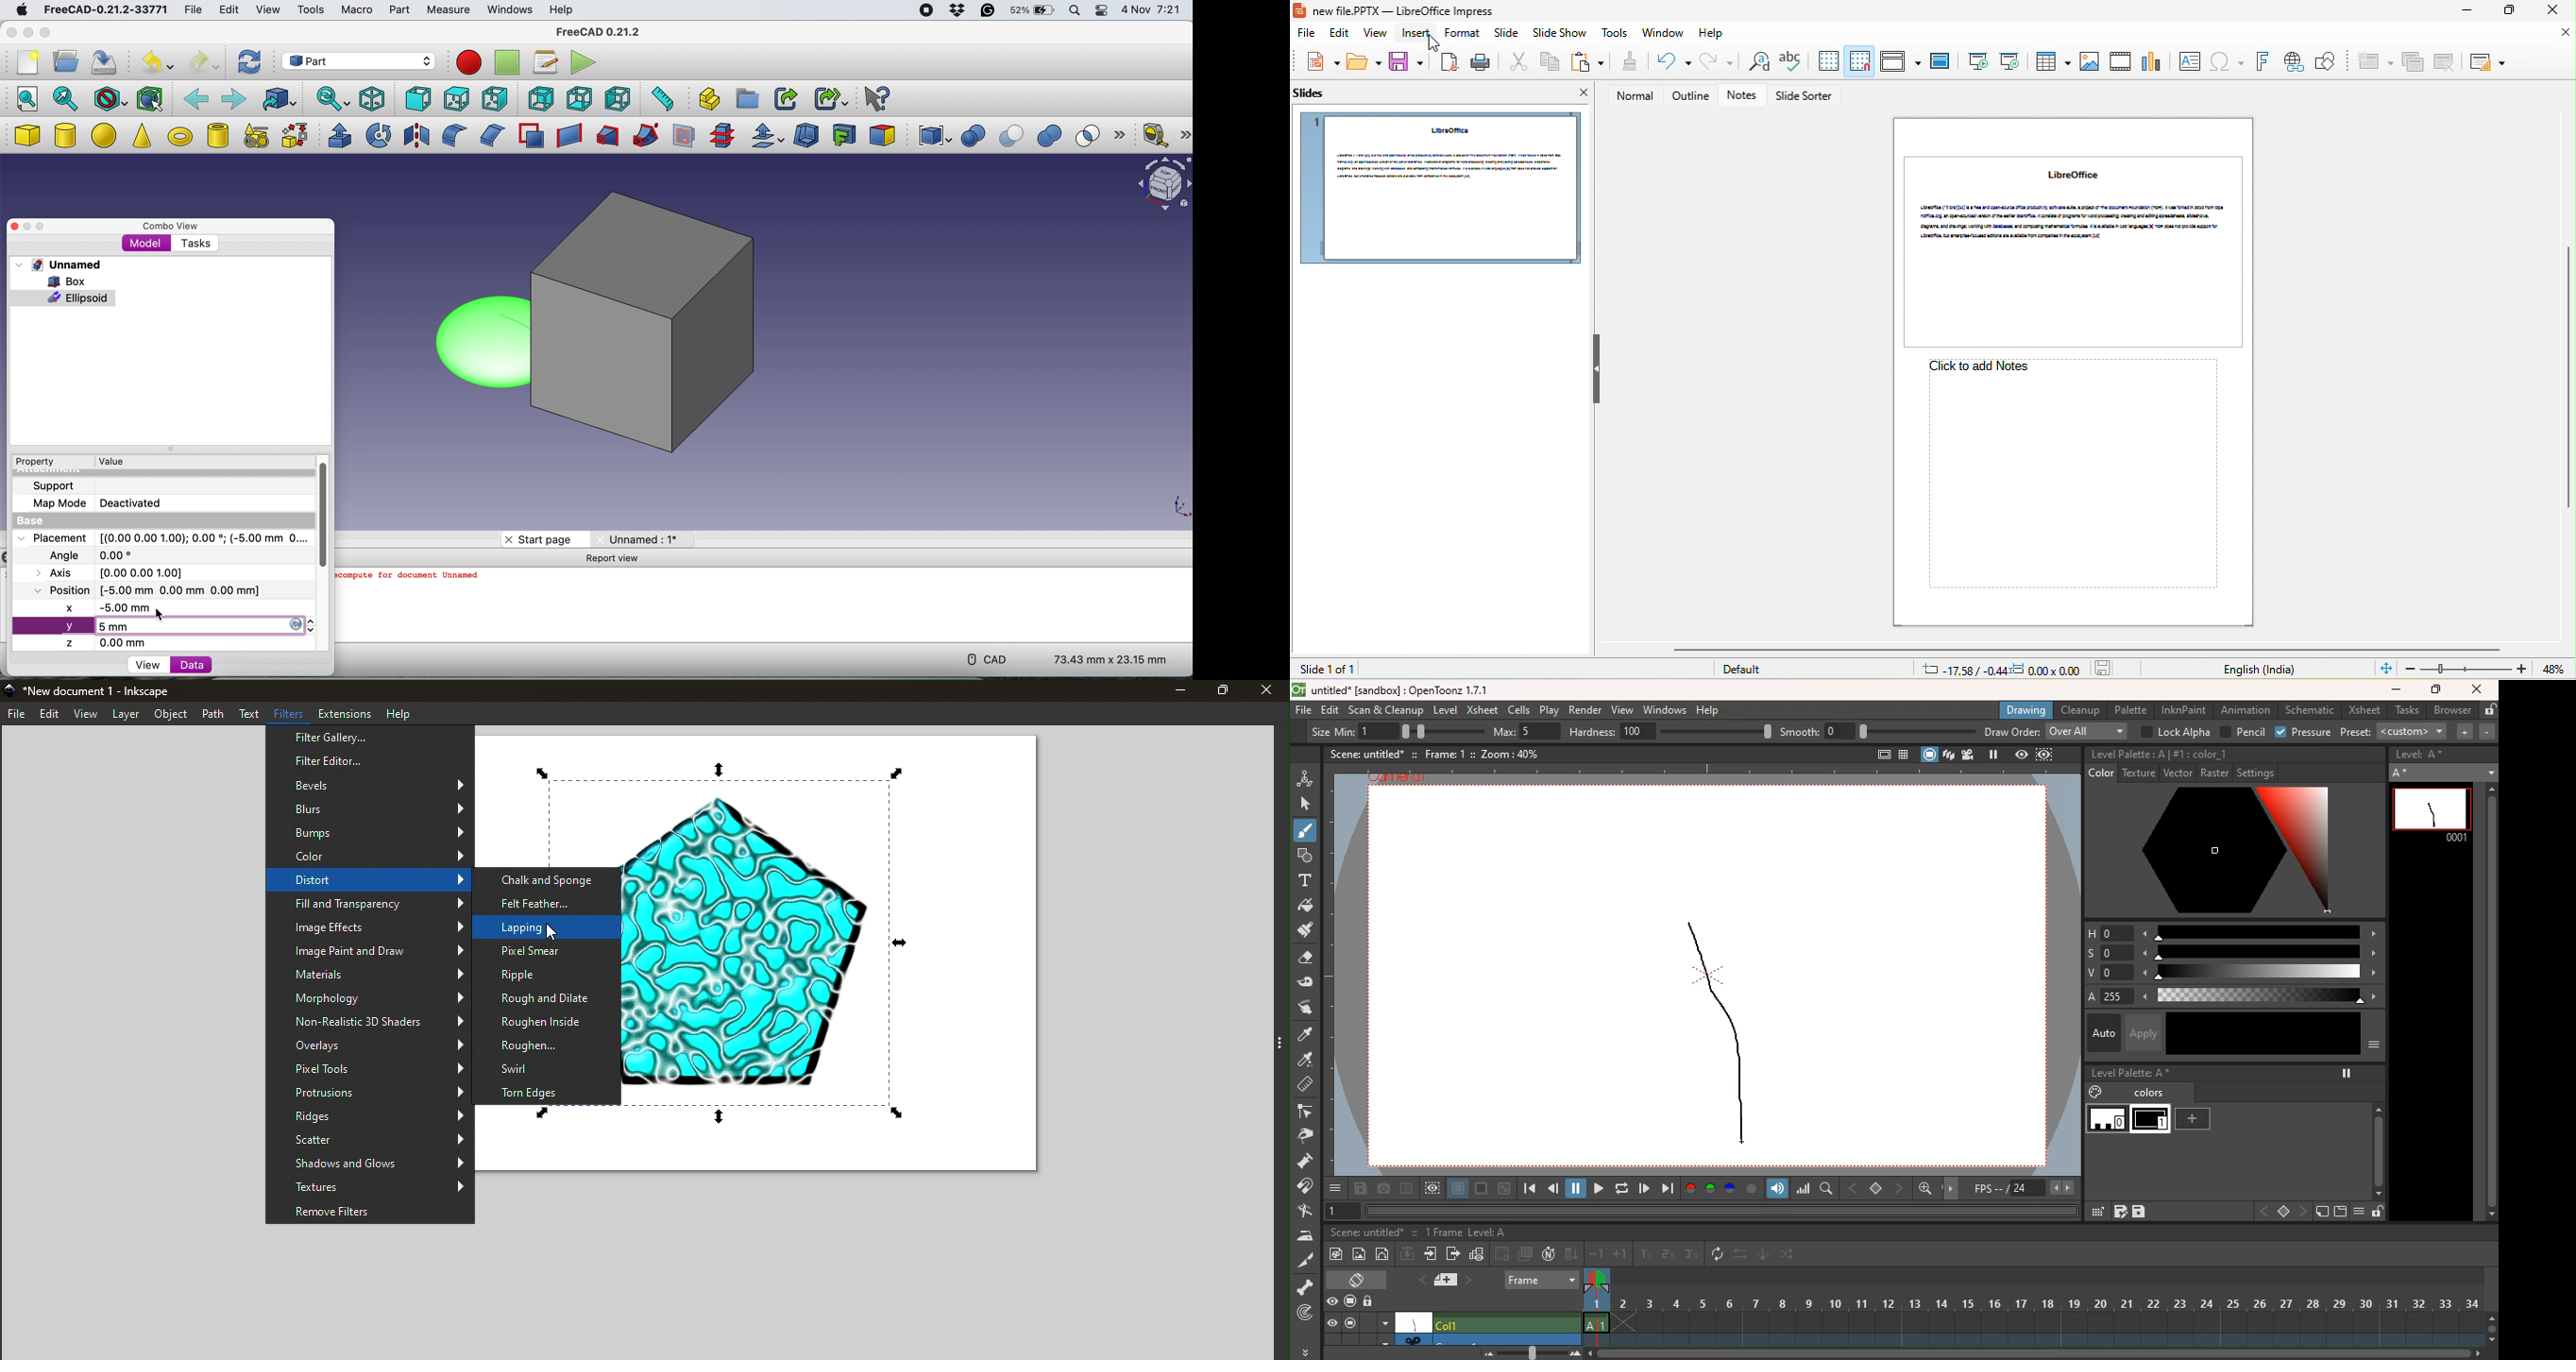  I want to click on untitled [sandbox] : OpenToonz 1.7.1, so click(1389, 690).